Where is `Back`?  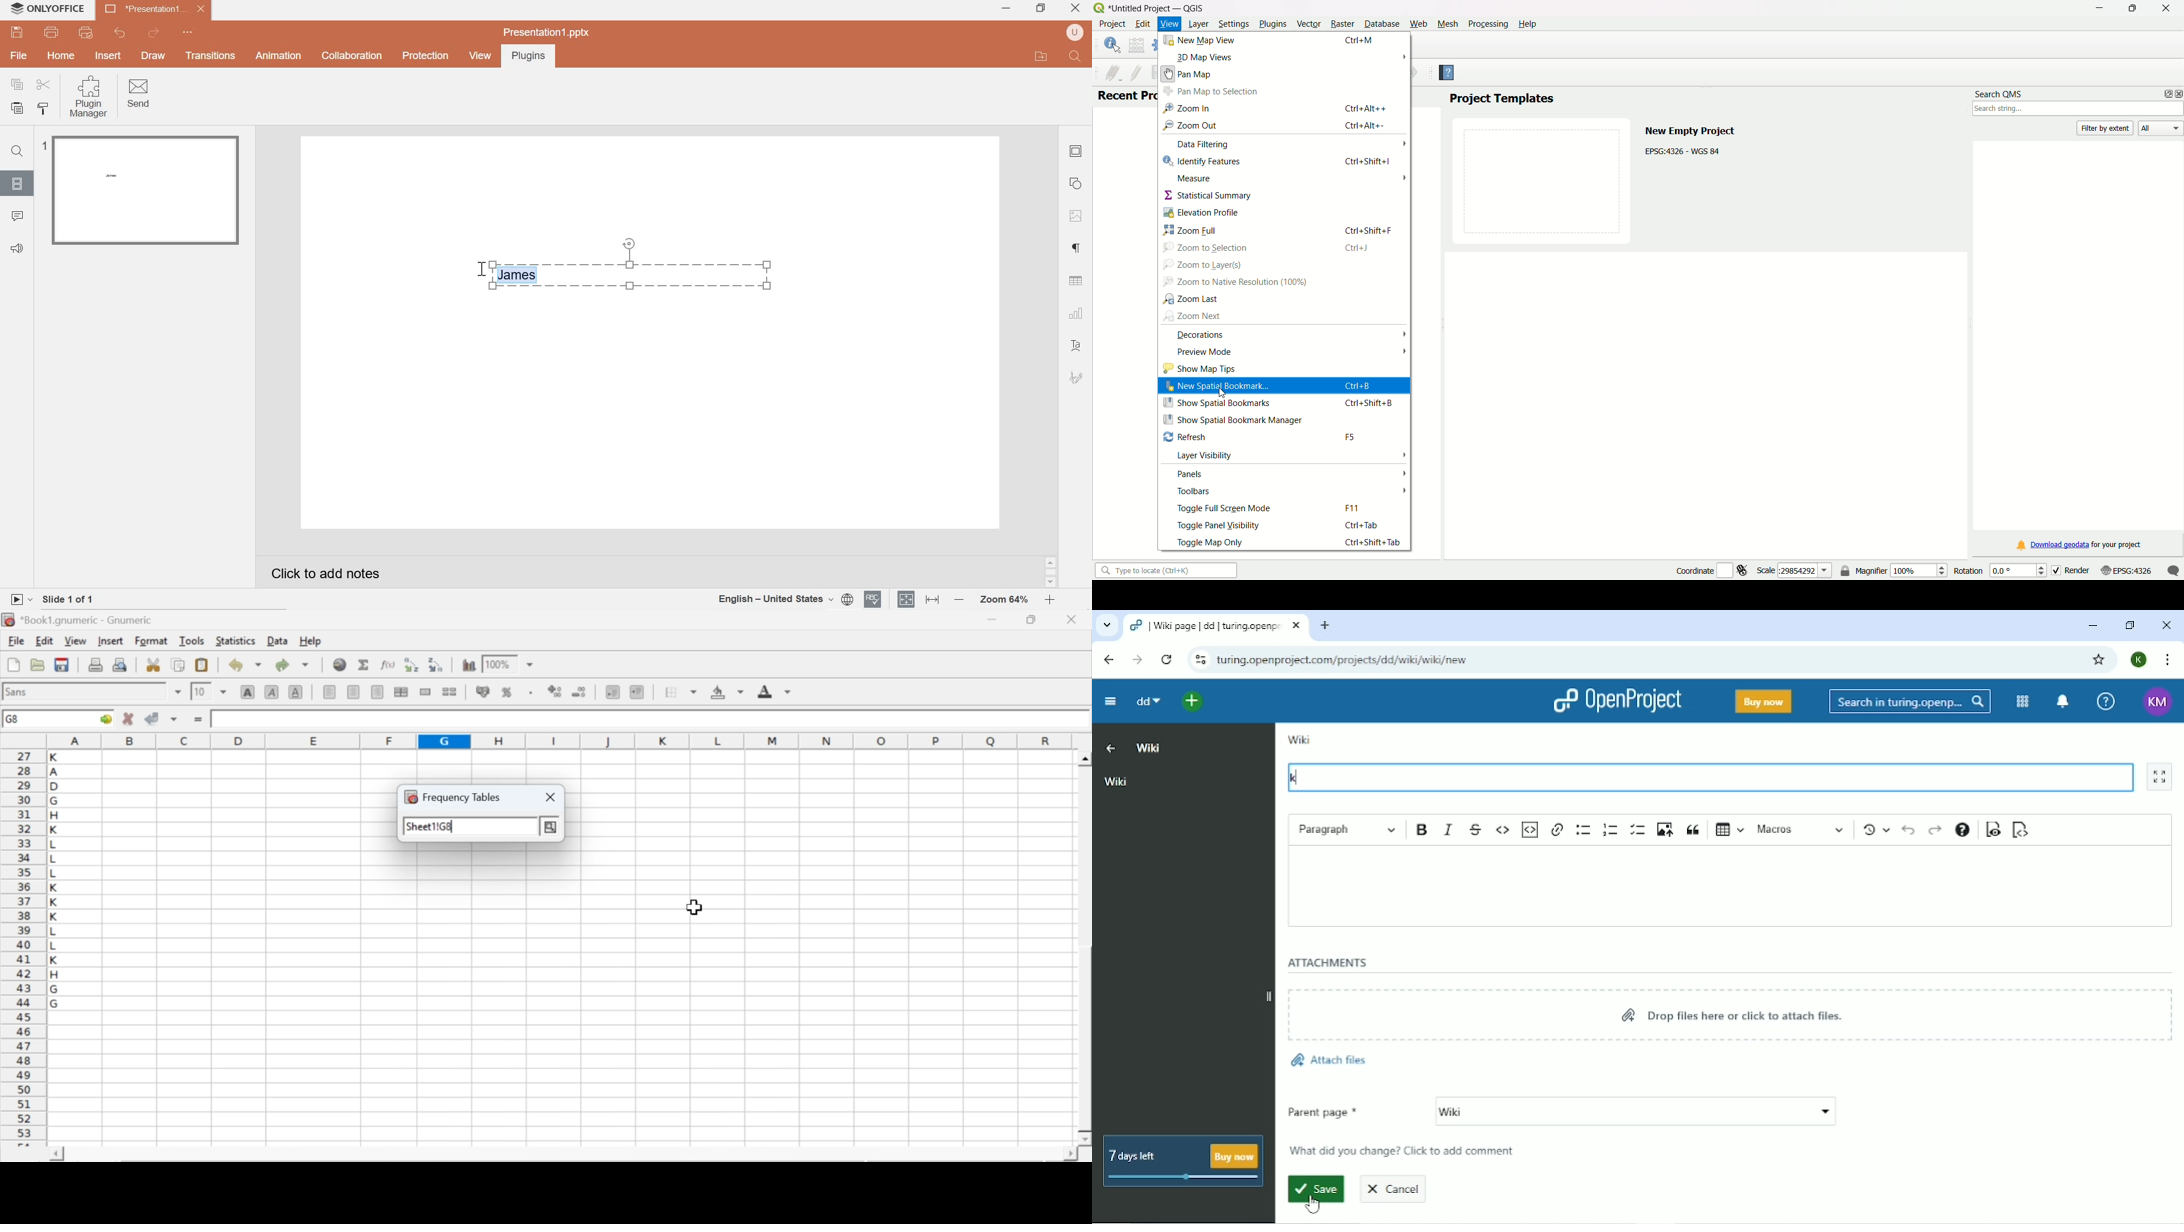 Back is located at coordinates (1107, 659).